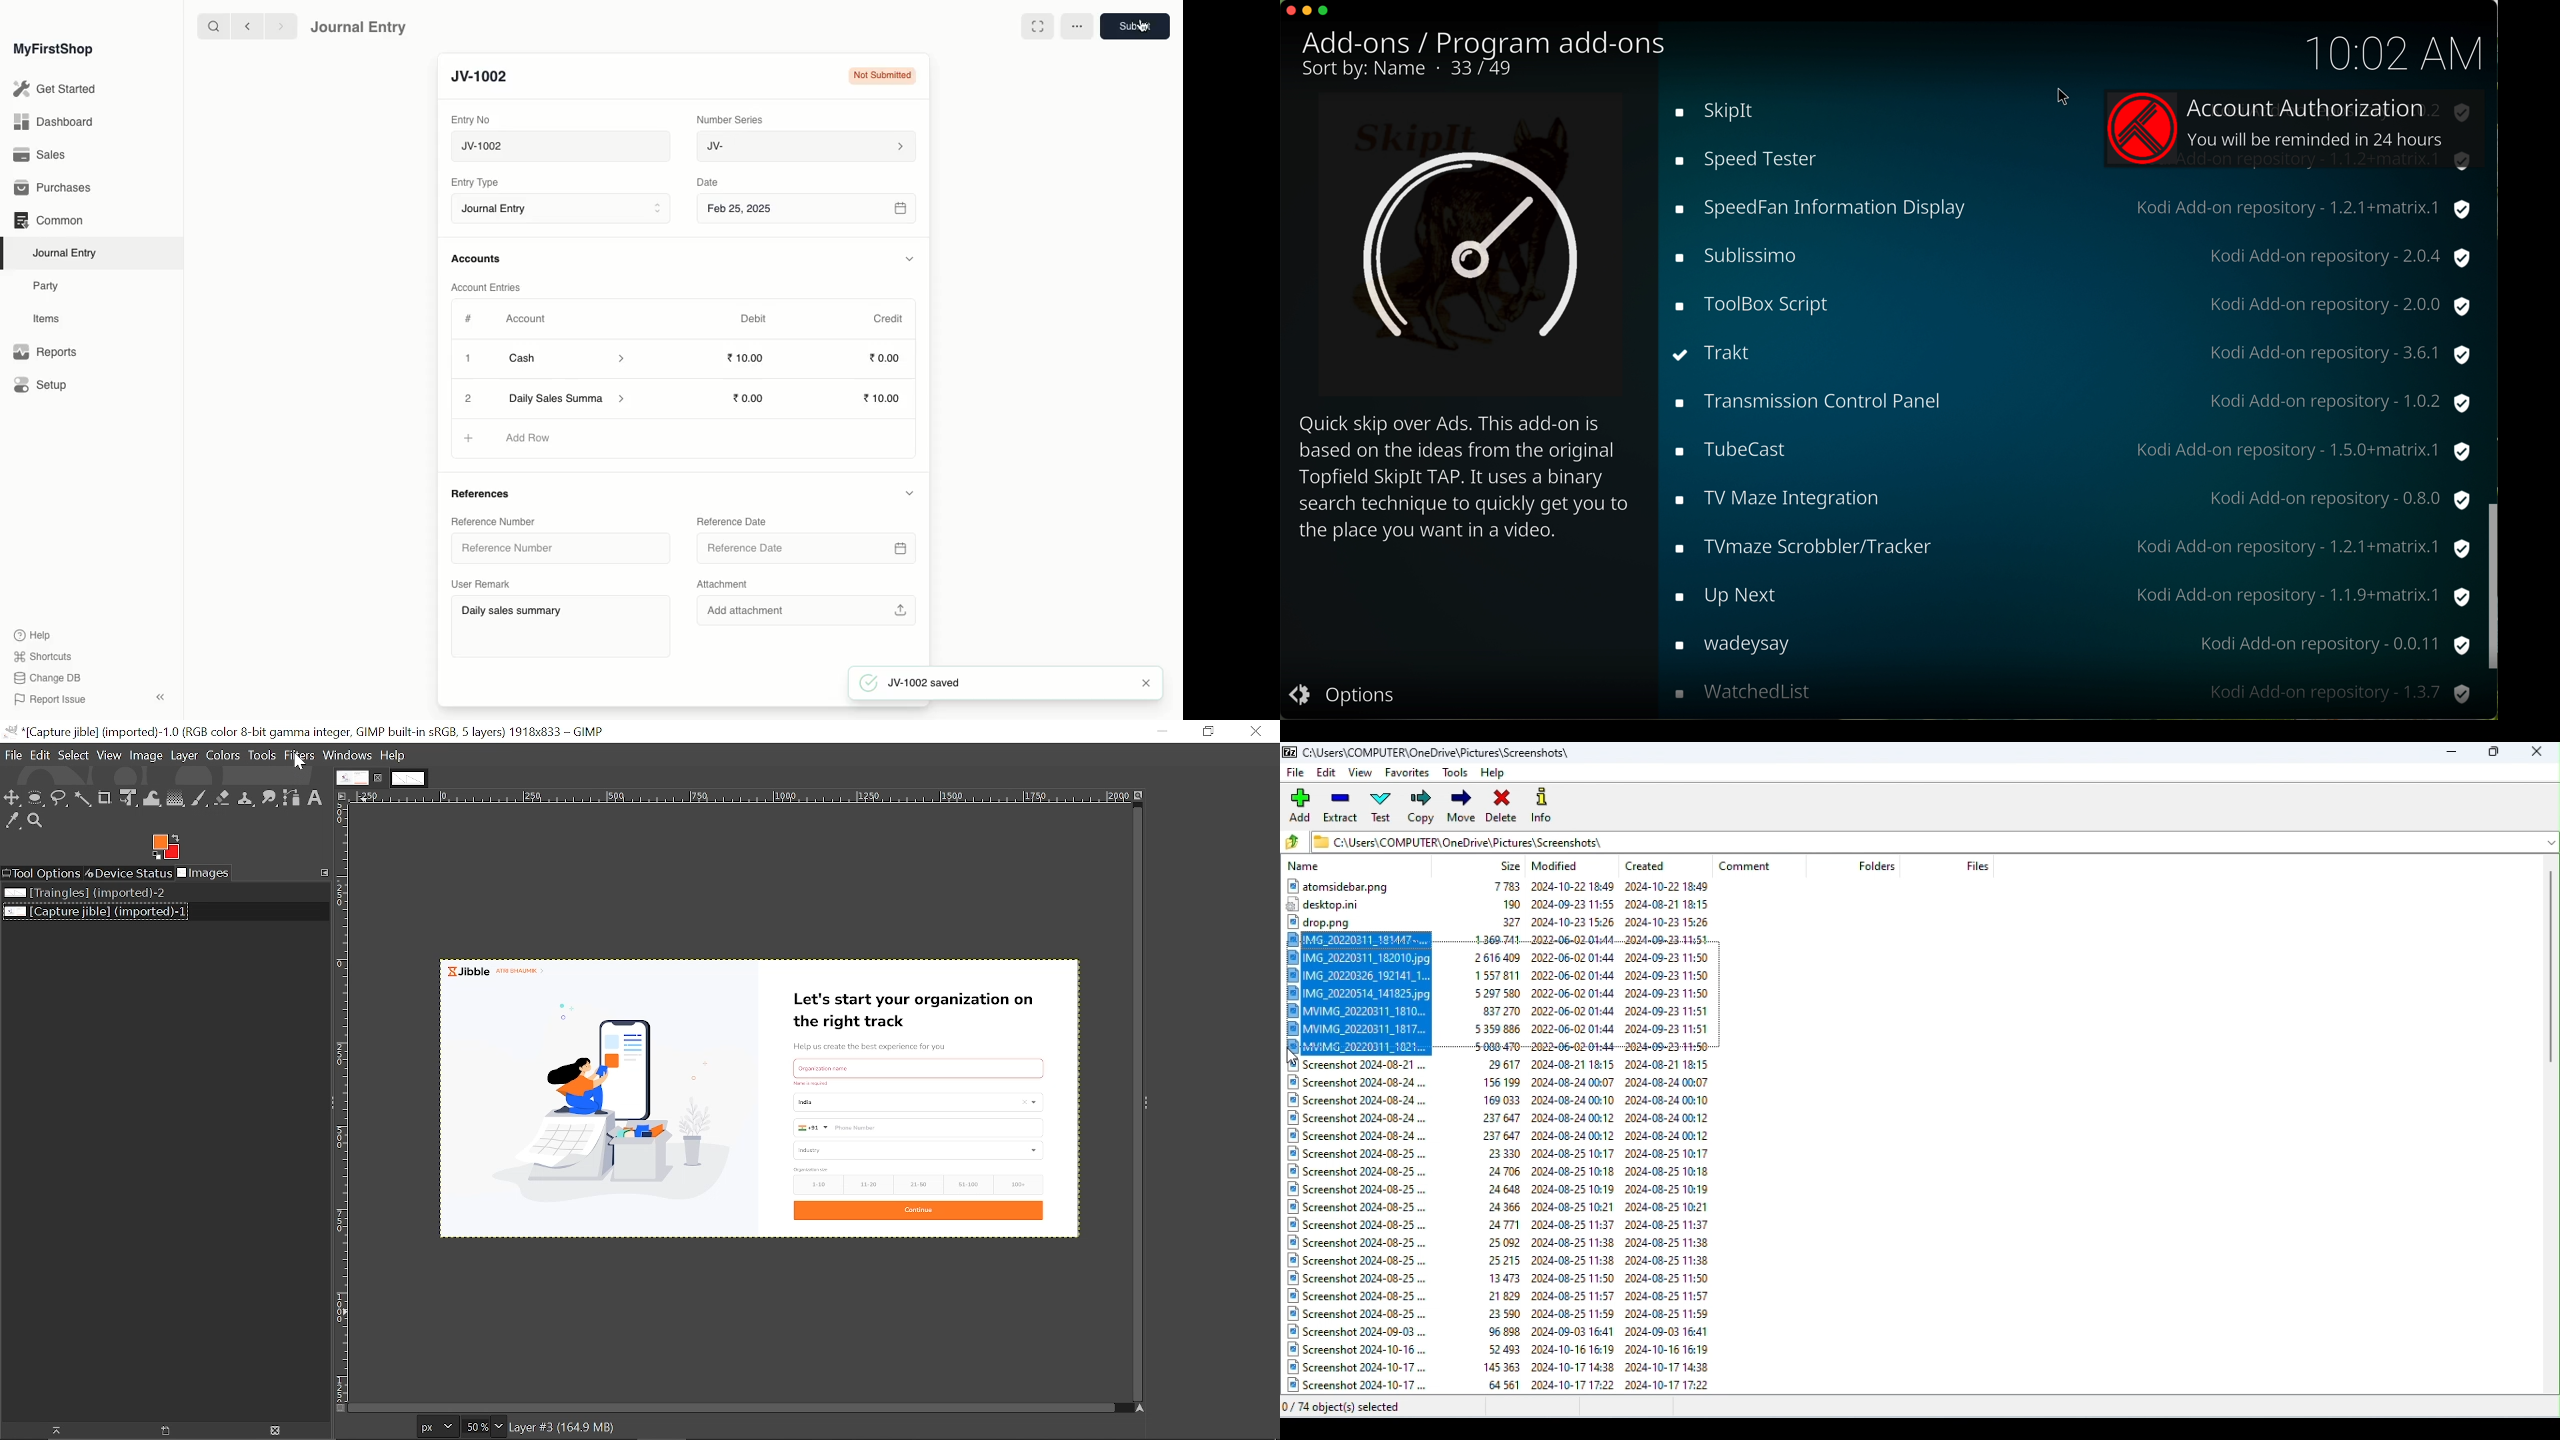 This screenshot has height=1456, width=2576. What do you see at coordinates (1146, 683) in the screenshot?
I see `Close` at bounding box center [1146, 683].